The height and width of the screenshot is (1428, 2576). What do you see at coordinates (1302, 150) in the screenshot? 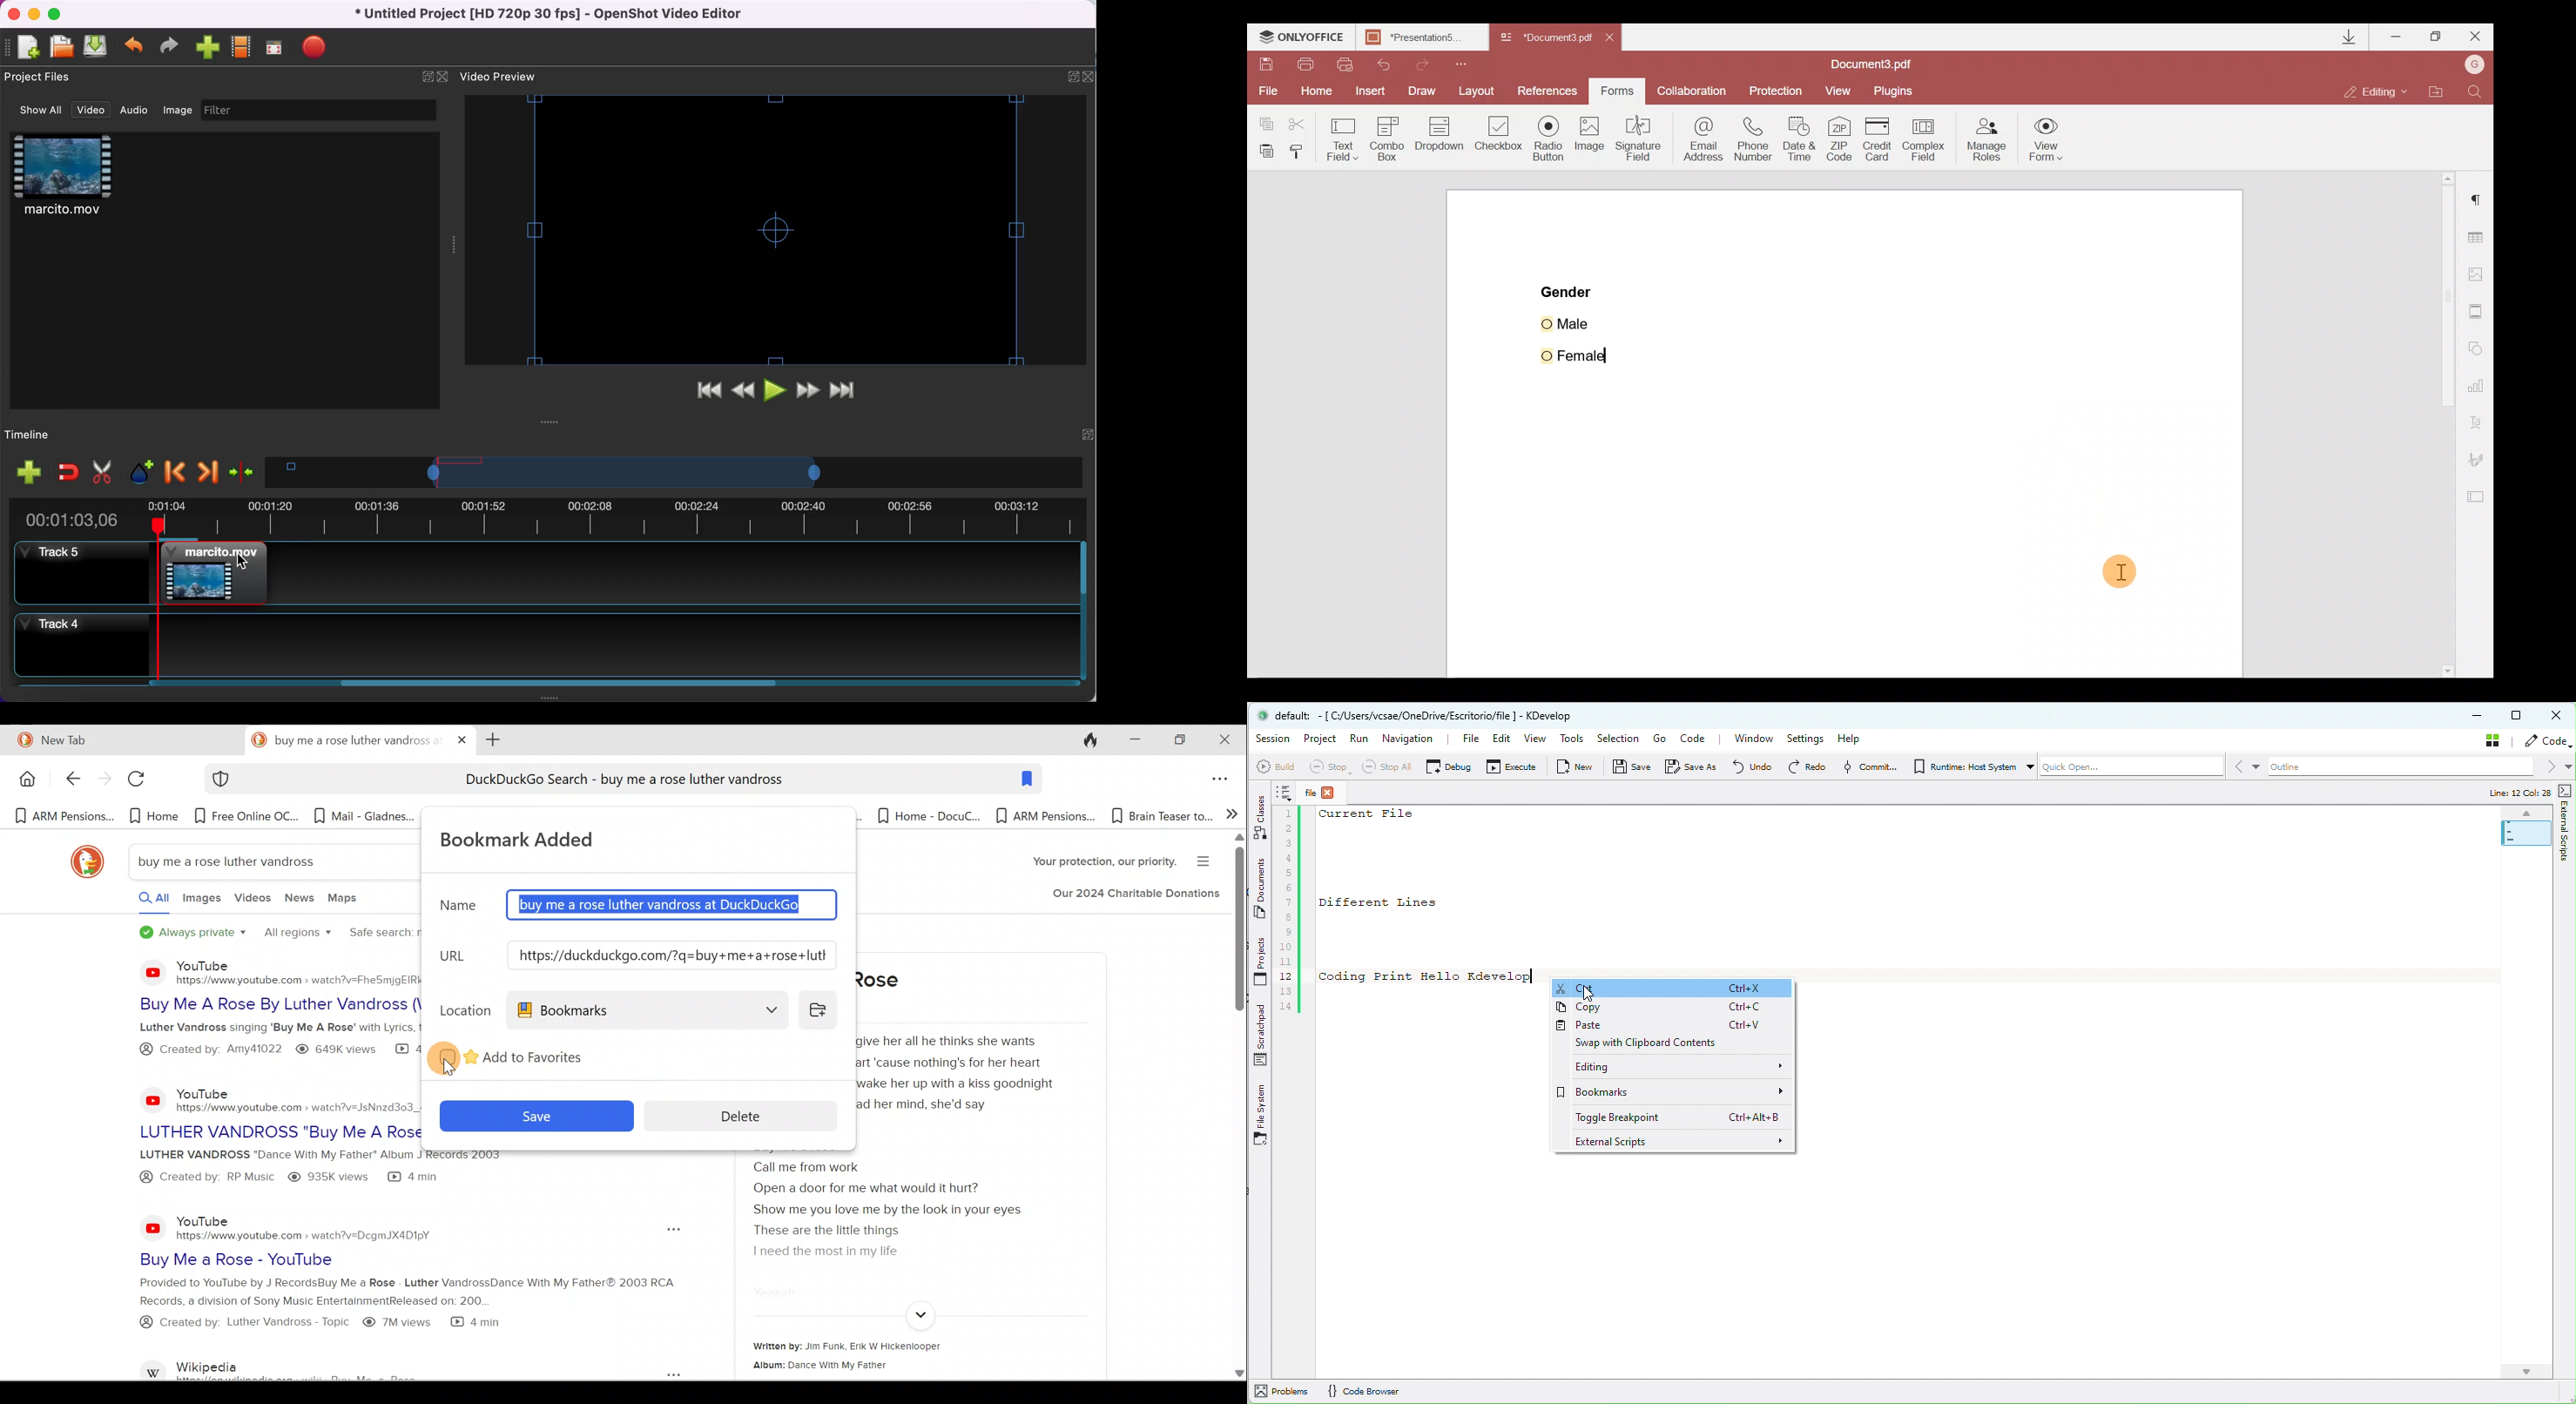
I see `Copy style` at bounding box center [1302, 150].